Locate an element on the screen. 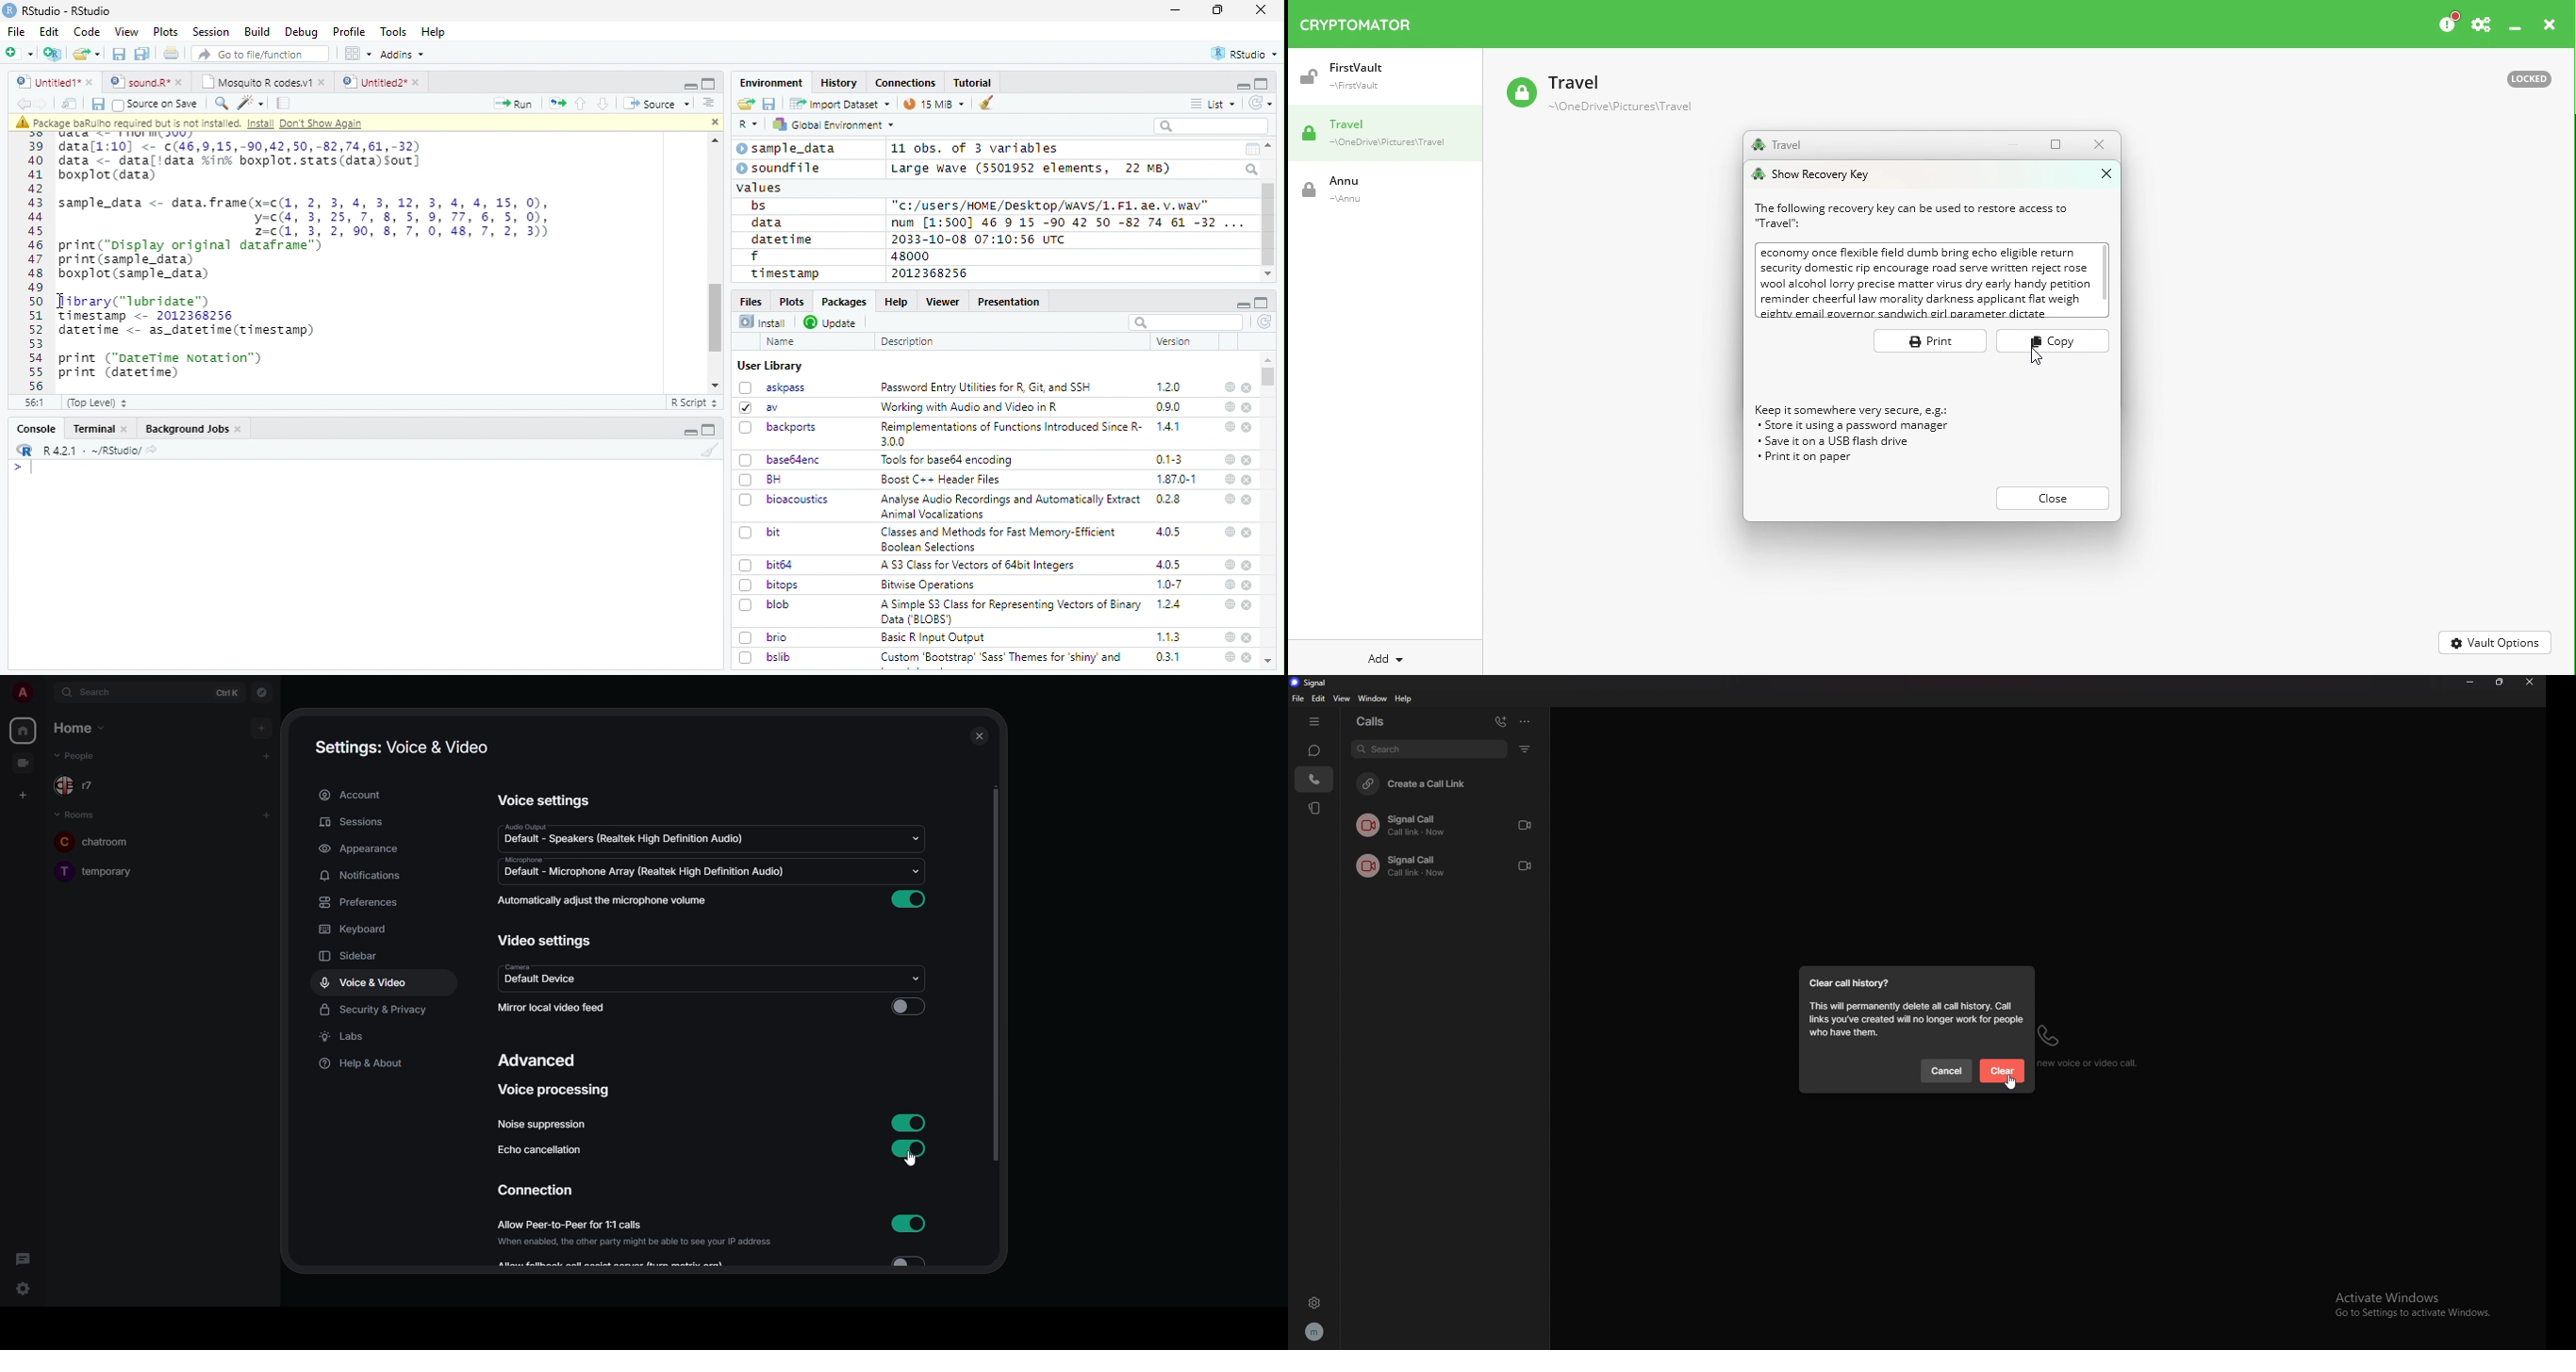  Reimplementations of Functions Introduced Since R-
300 is located at coordinates (1010, 433).